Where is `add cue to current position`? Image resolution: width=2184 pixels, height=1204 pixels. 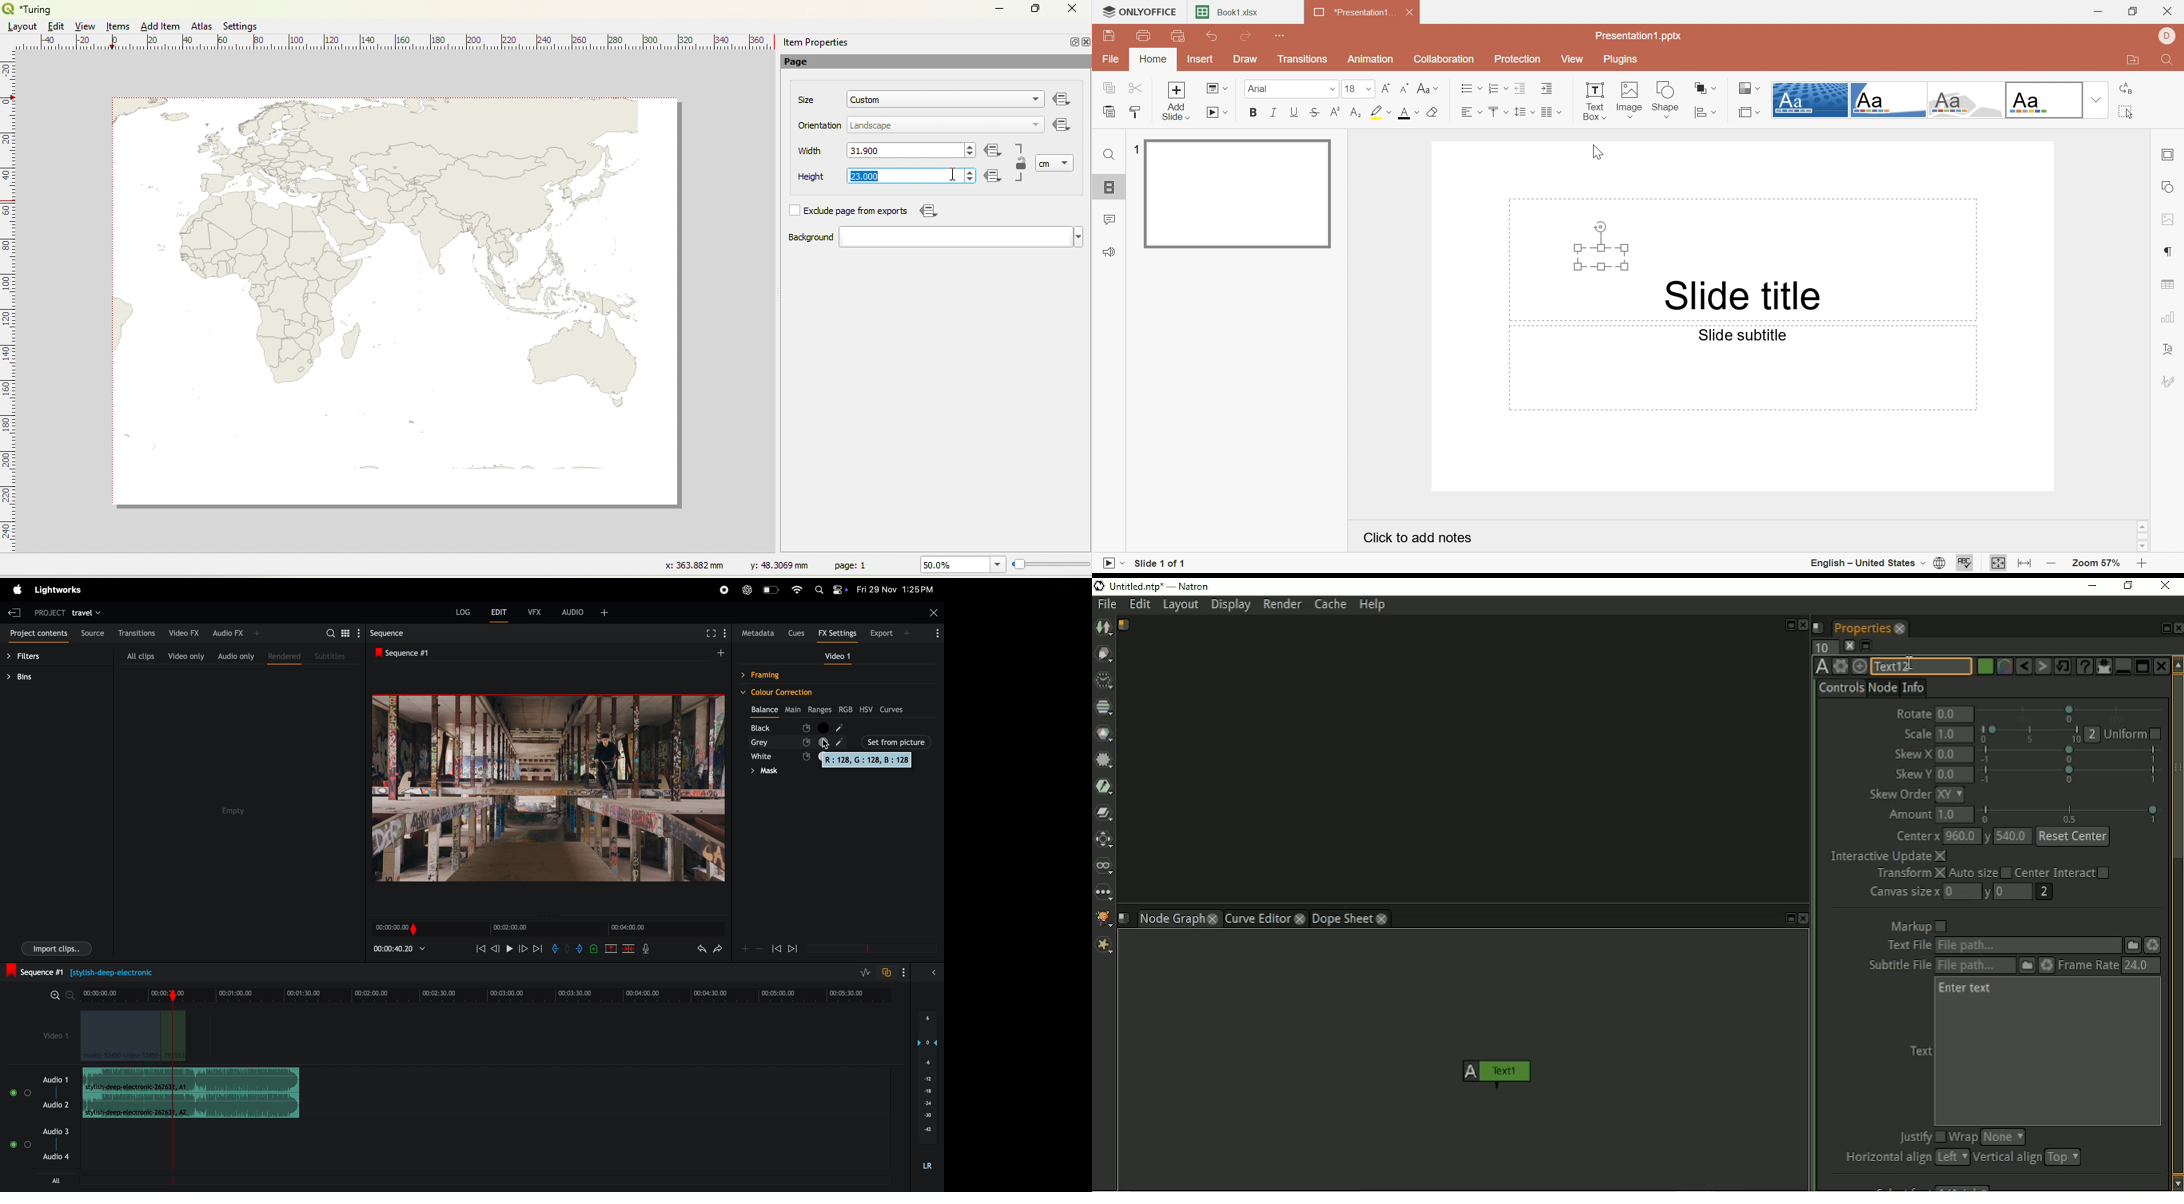
add cue to current position is located at coordinates (593, 950).